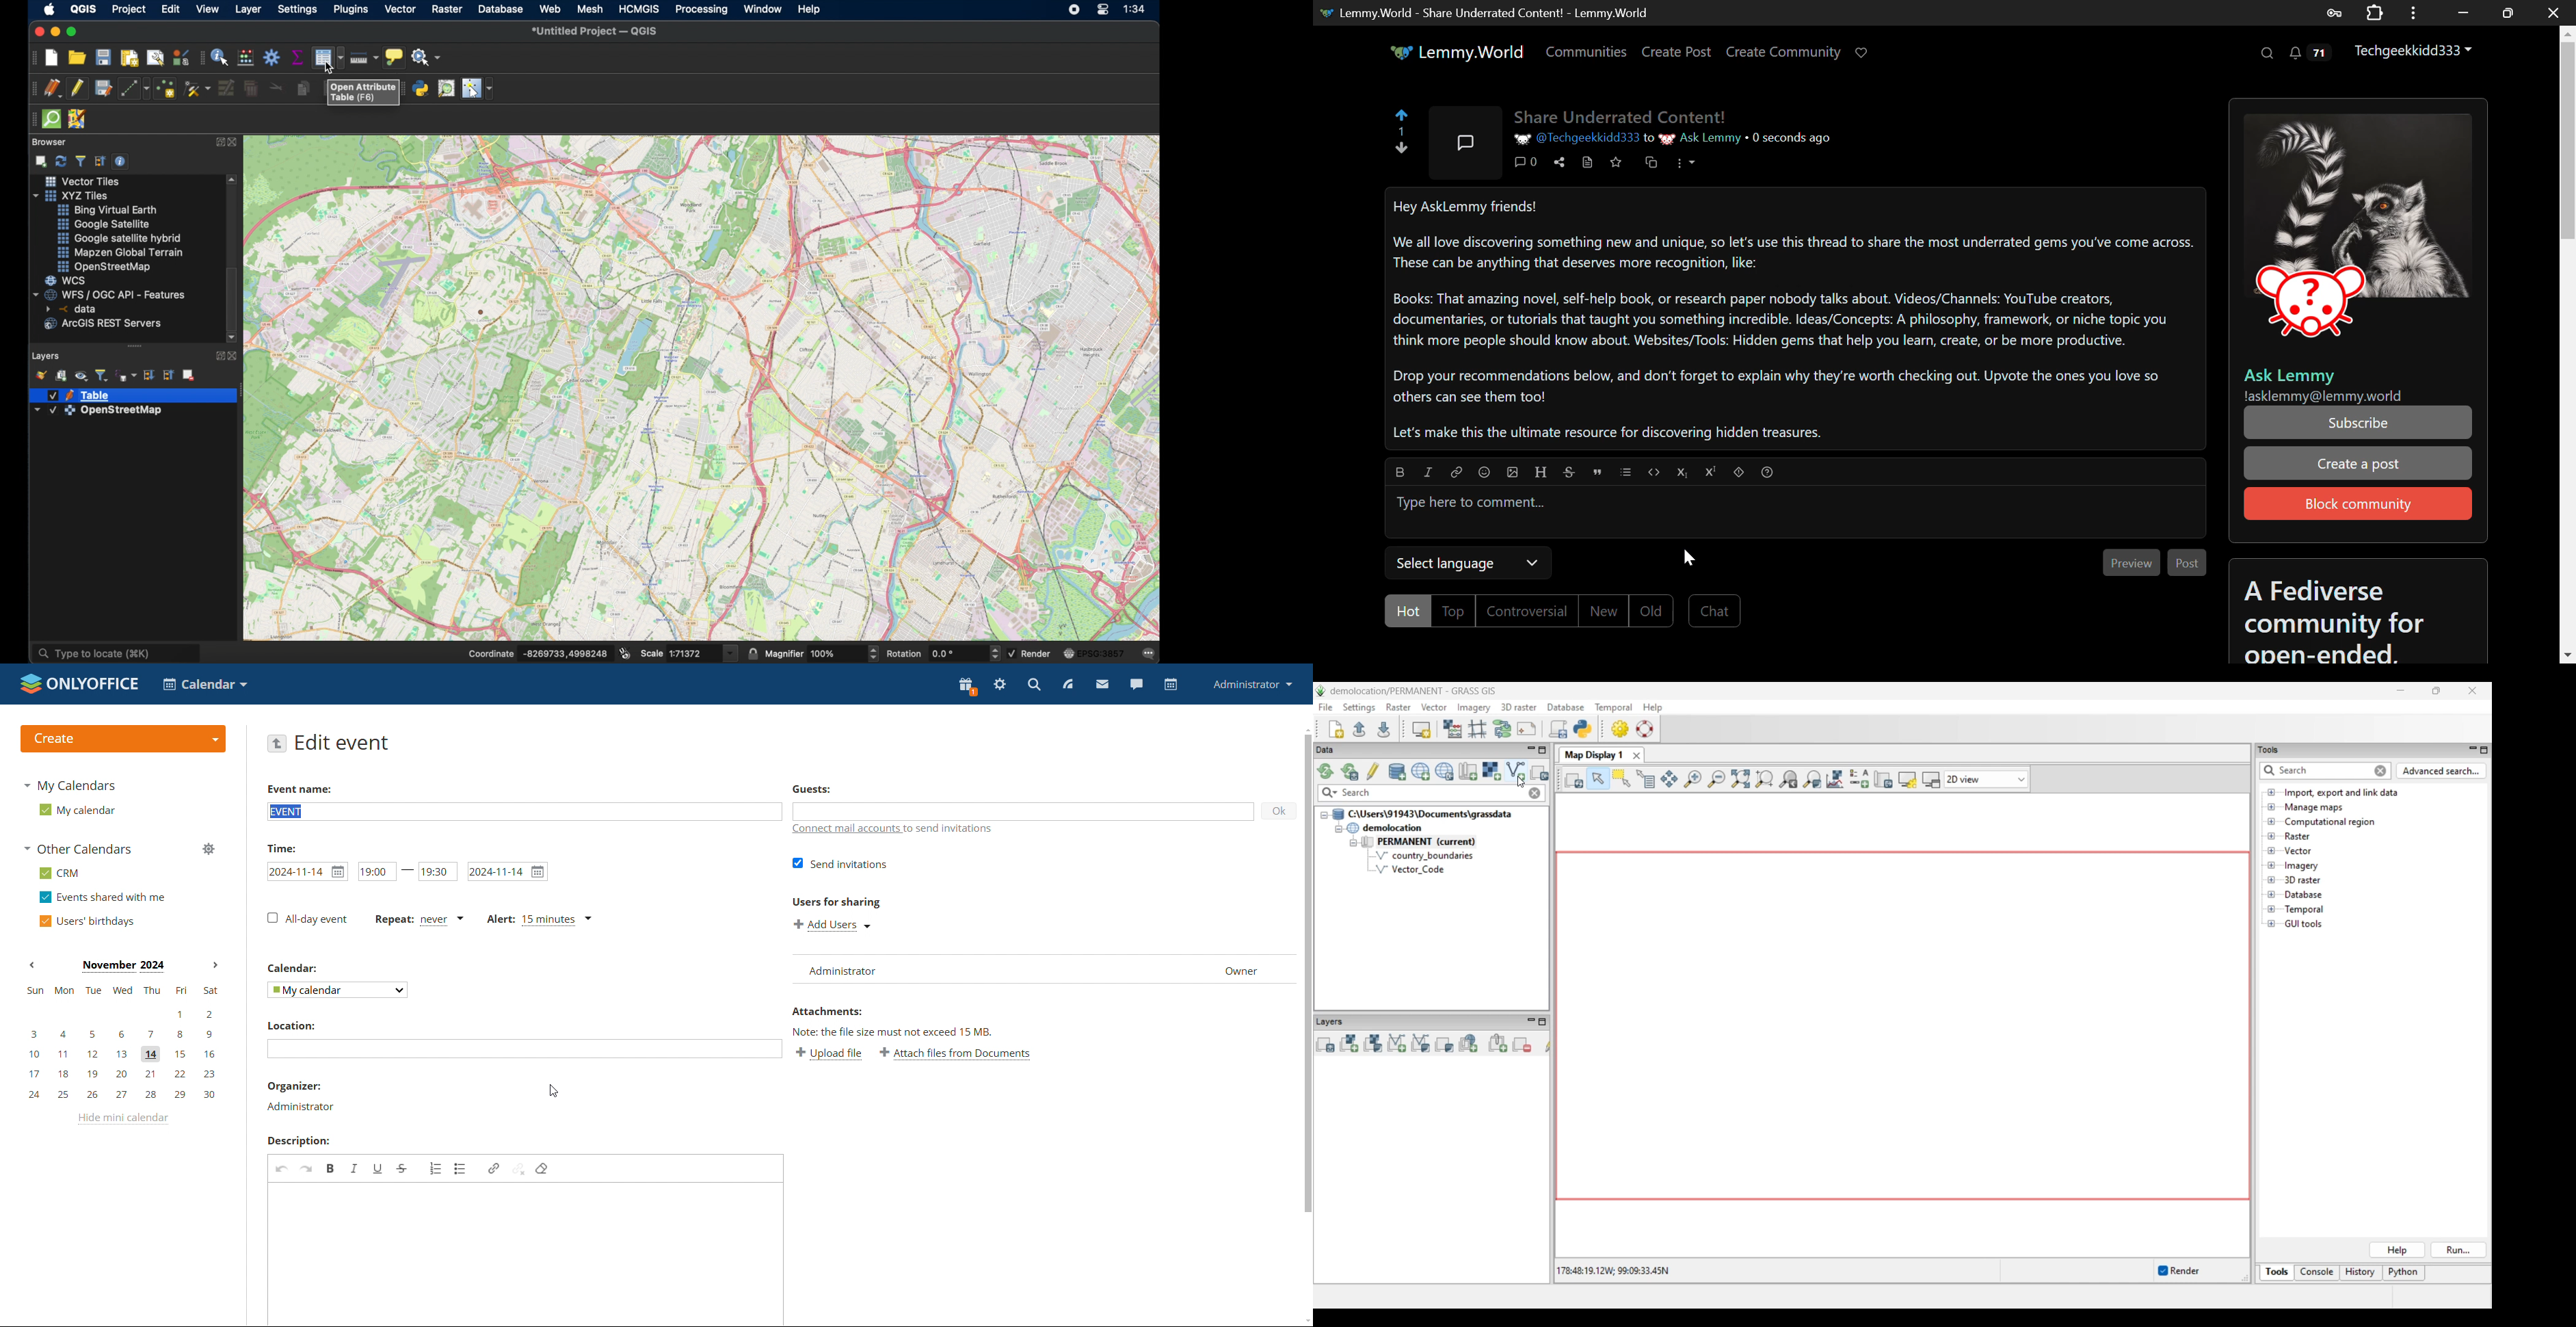 This screenshot has height=1344, width=2576. What do you see at coordinates (298, 10) in the screenshot?
I see `settings` at bounding box center [298, 10].